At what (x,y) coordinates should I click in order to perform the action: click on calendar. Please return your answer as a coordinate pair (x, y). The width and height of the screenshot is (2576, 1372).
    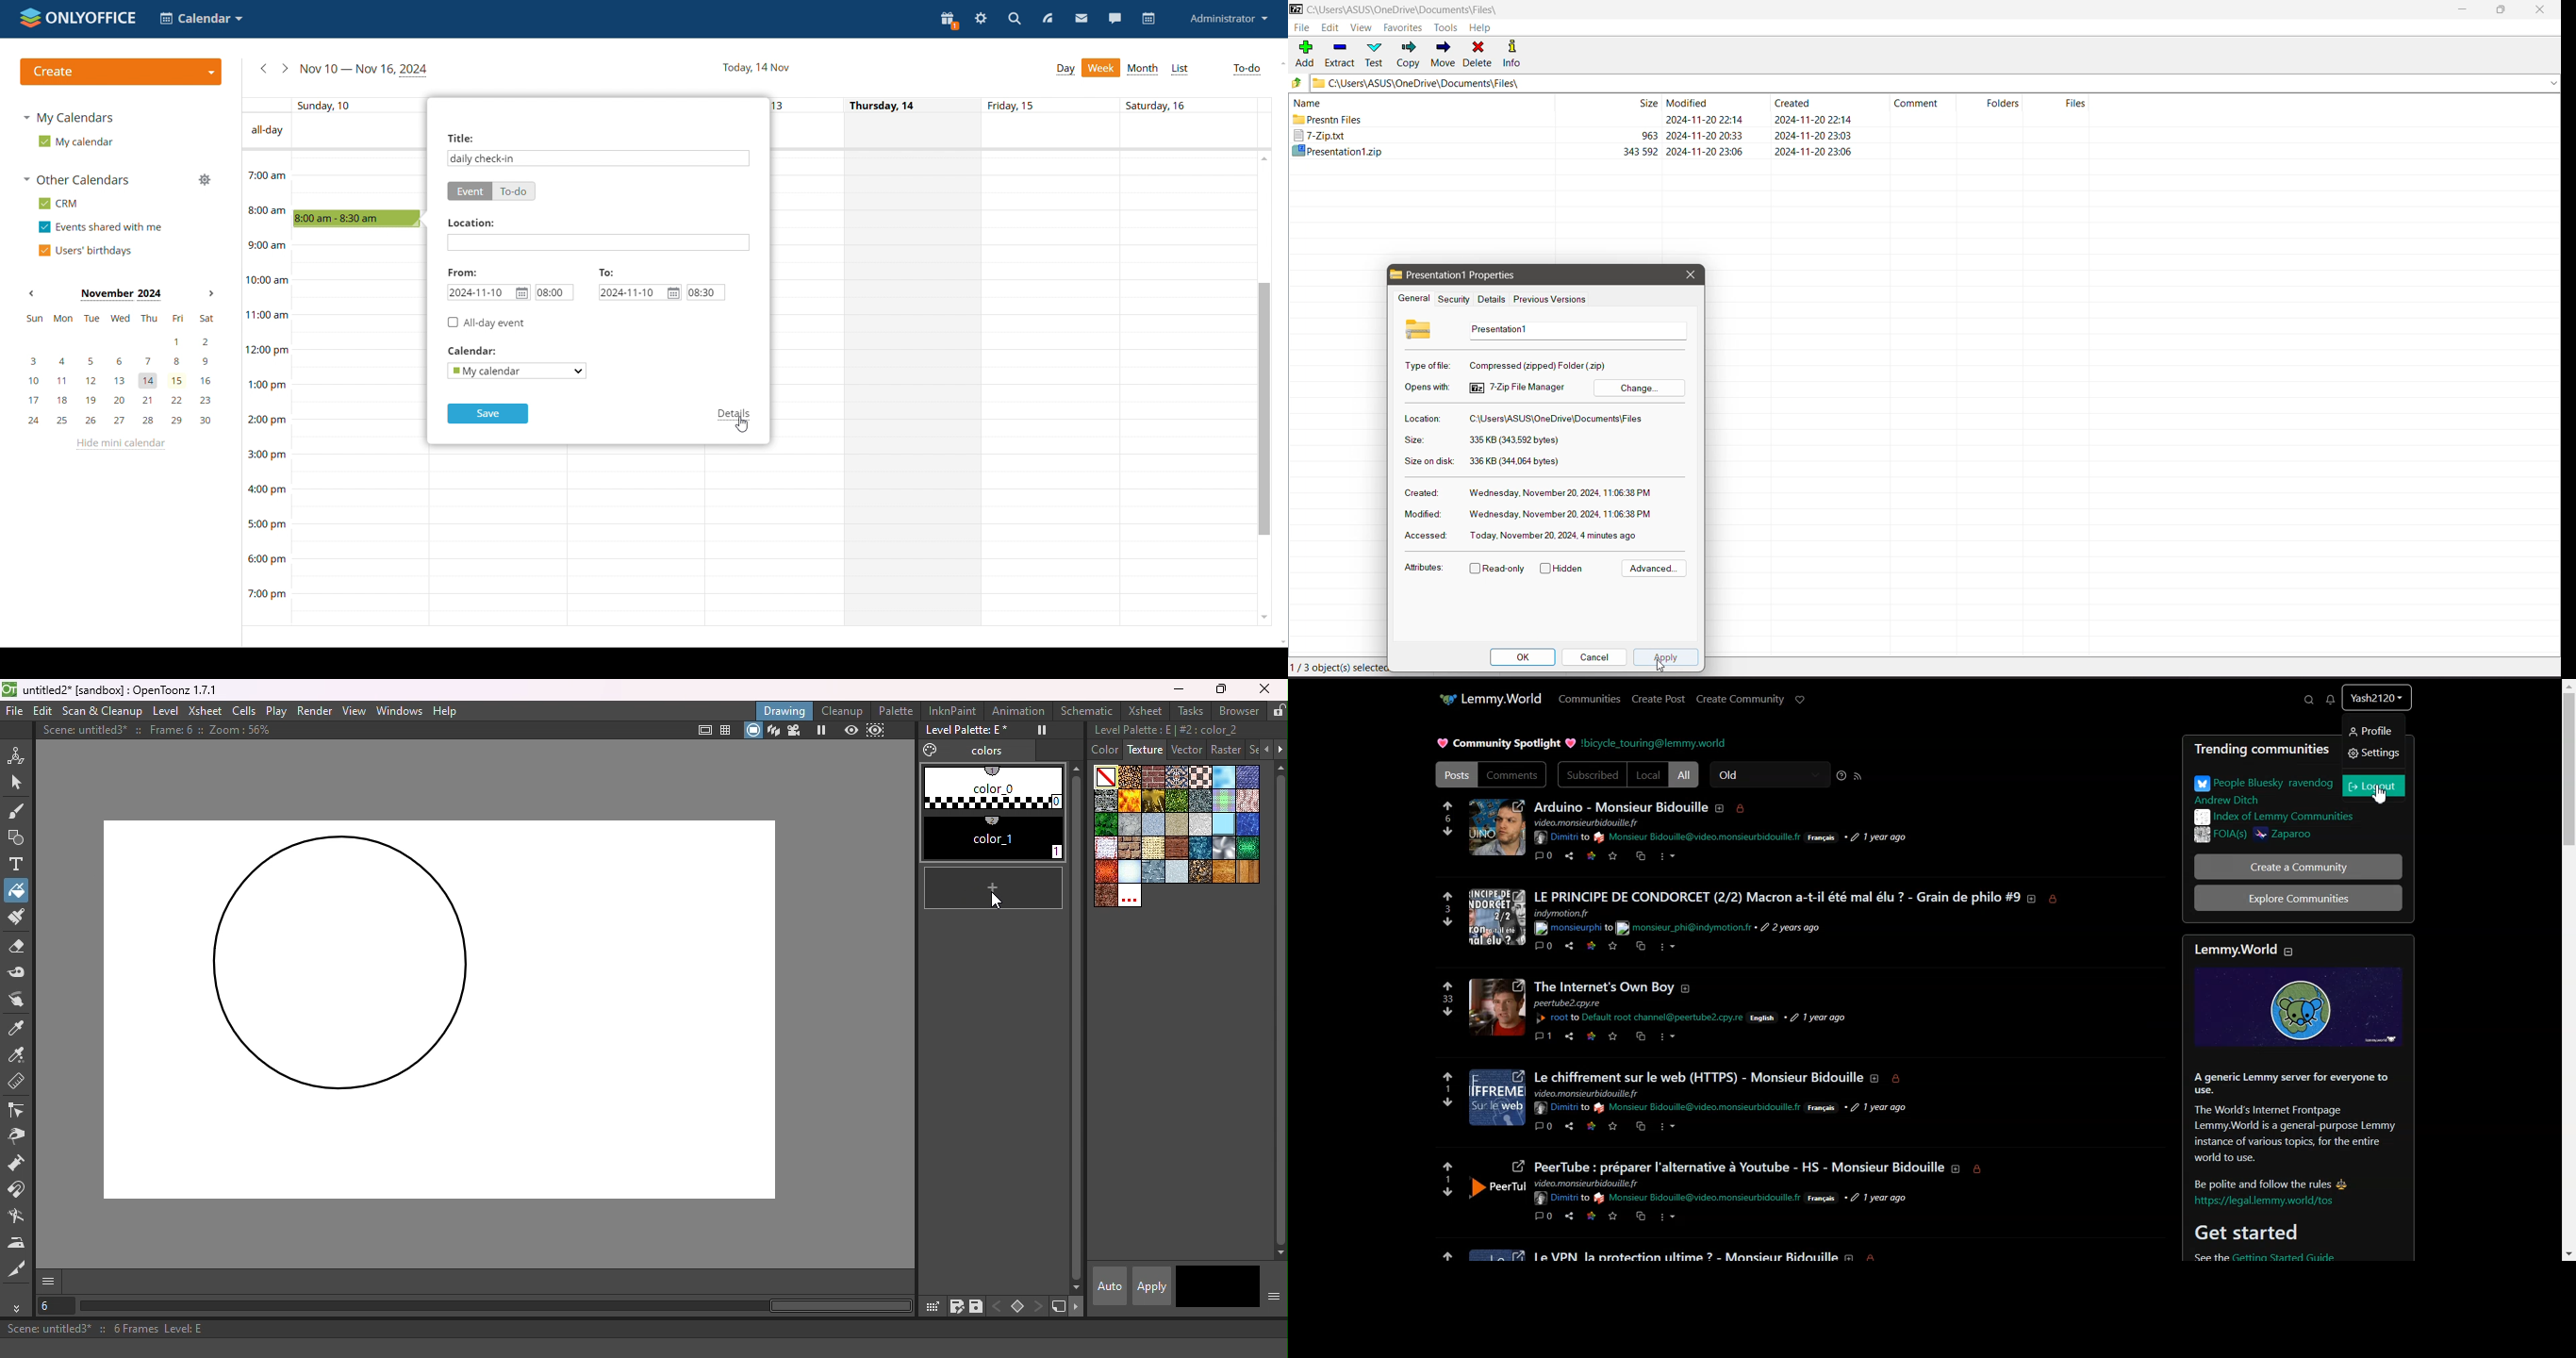
    Looking at the image, I should click on (1148, 19).